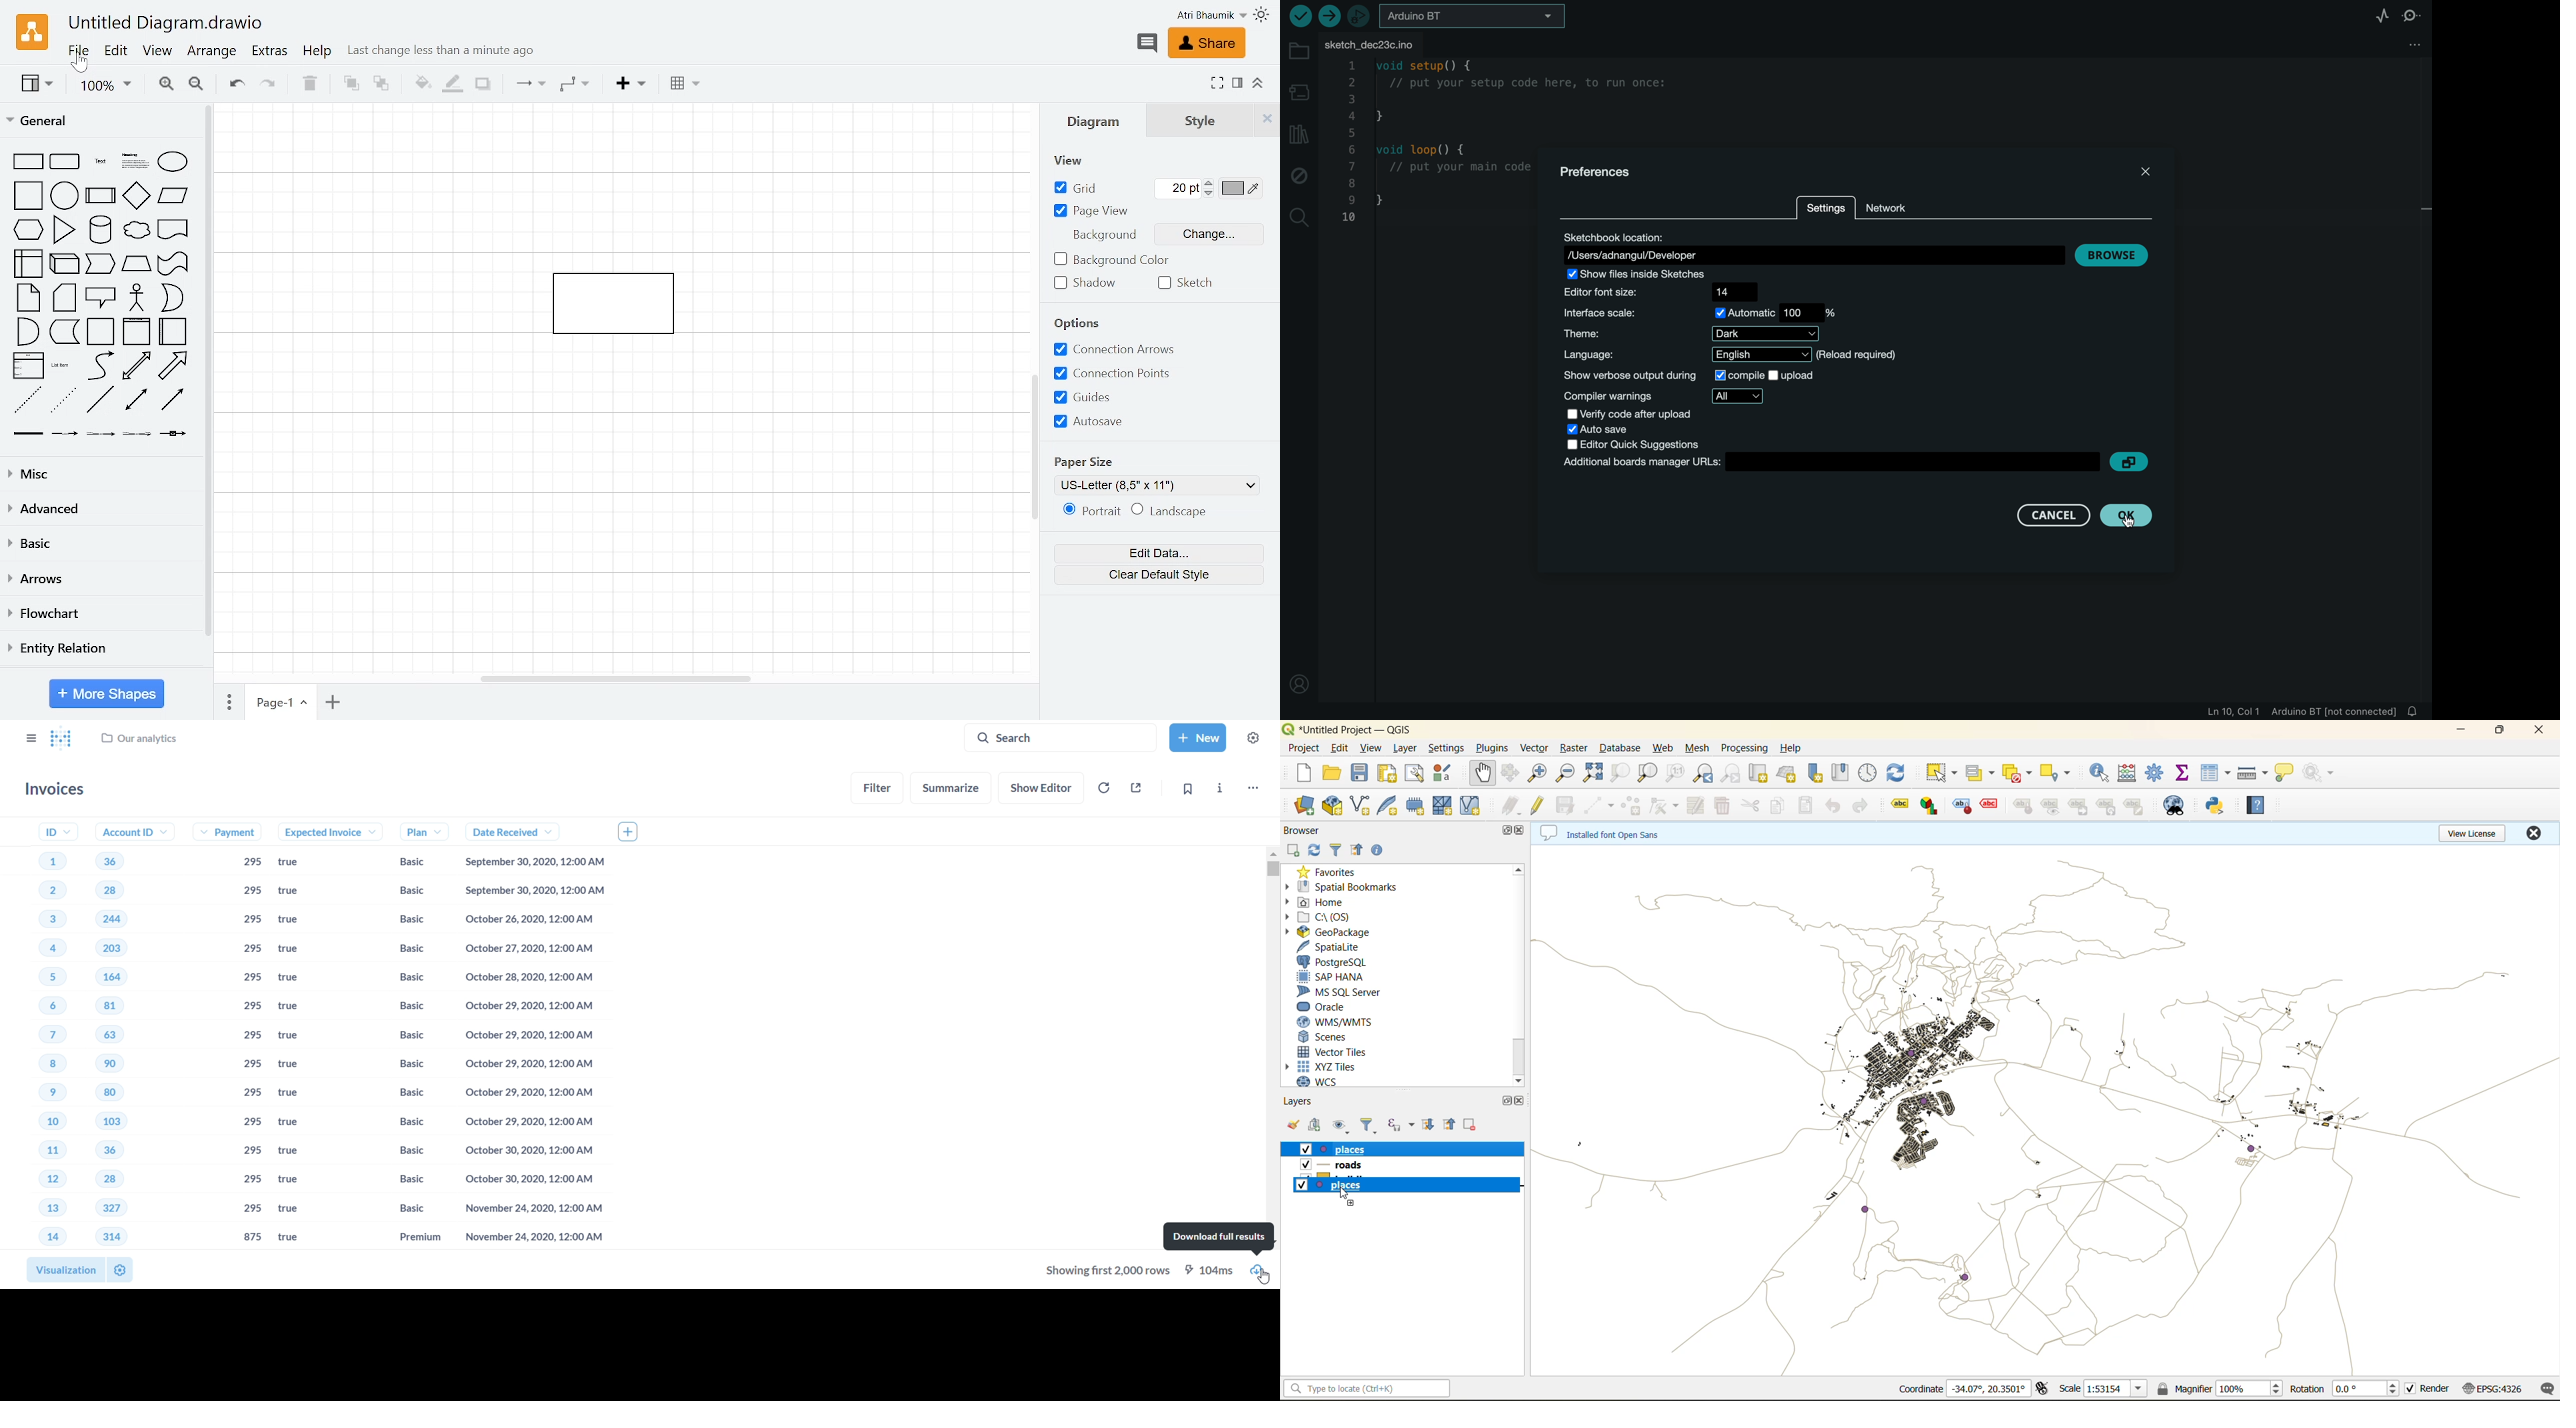 This screenshot has height=1428, width=2576. What do you see at coordinates (1091, 211) in the screenshot?
I see `Page view` at bounding box center [1091, 211].